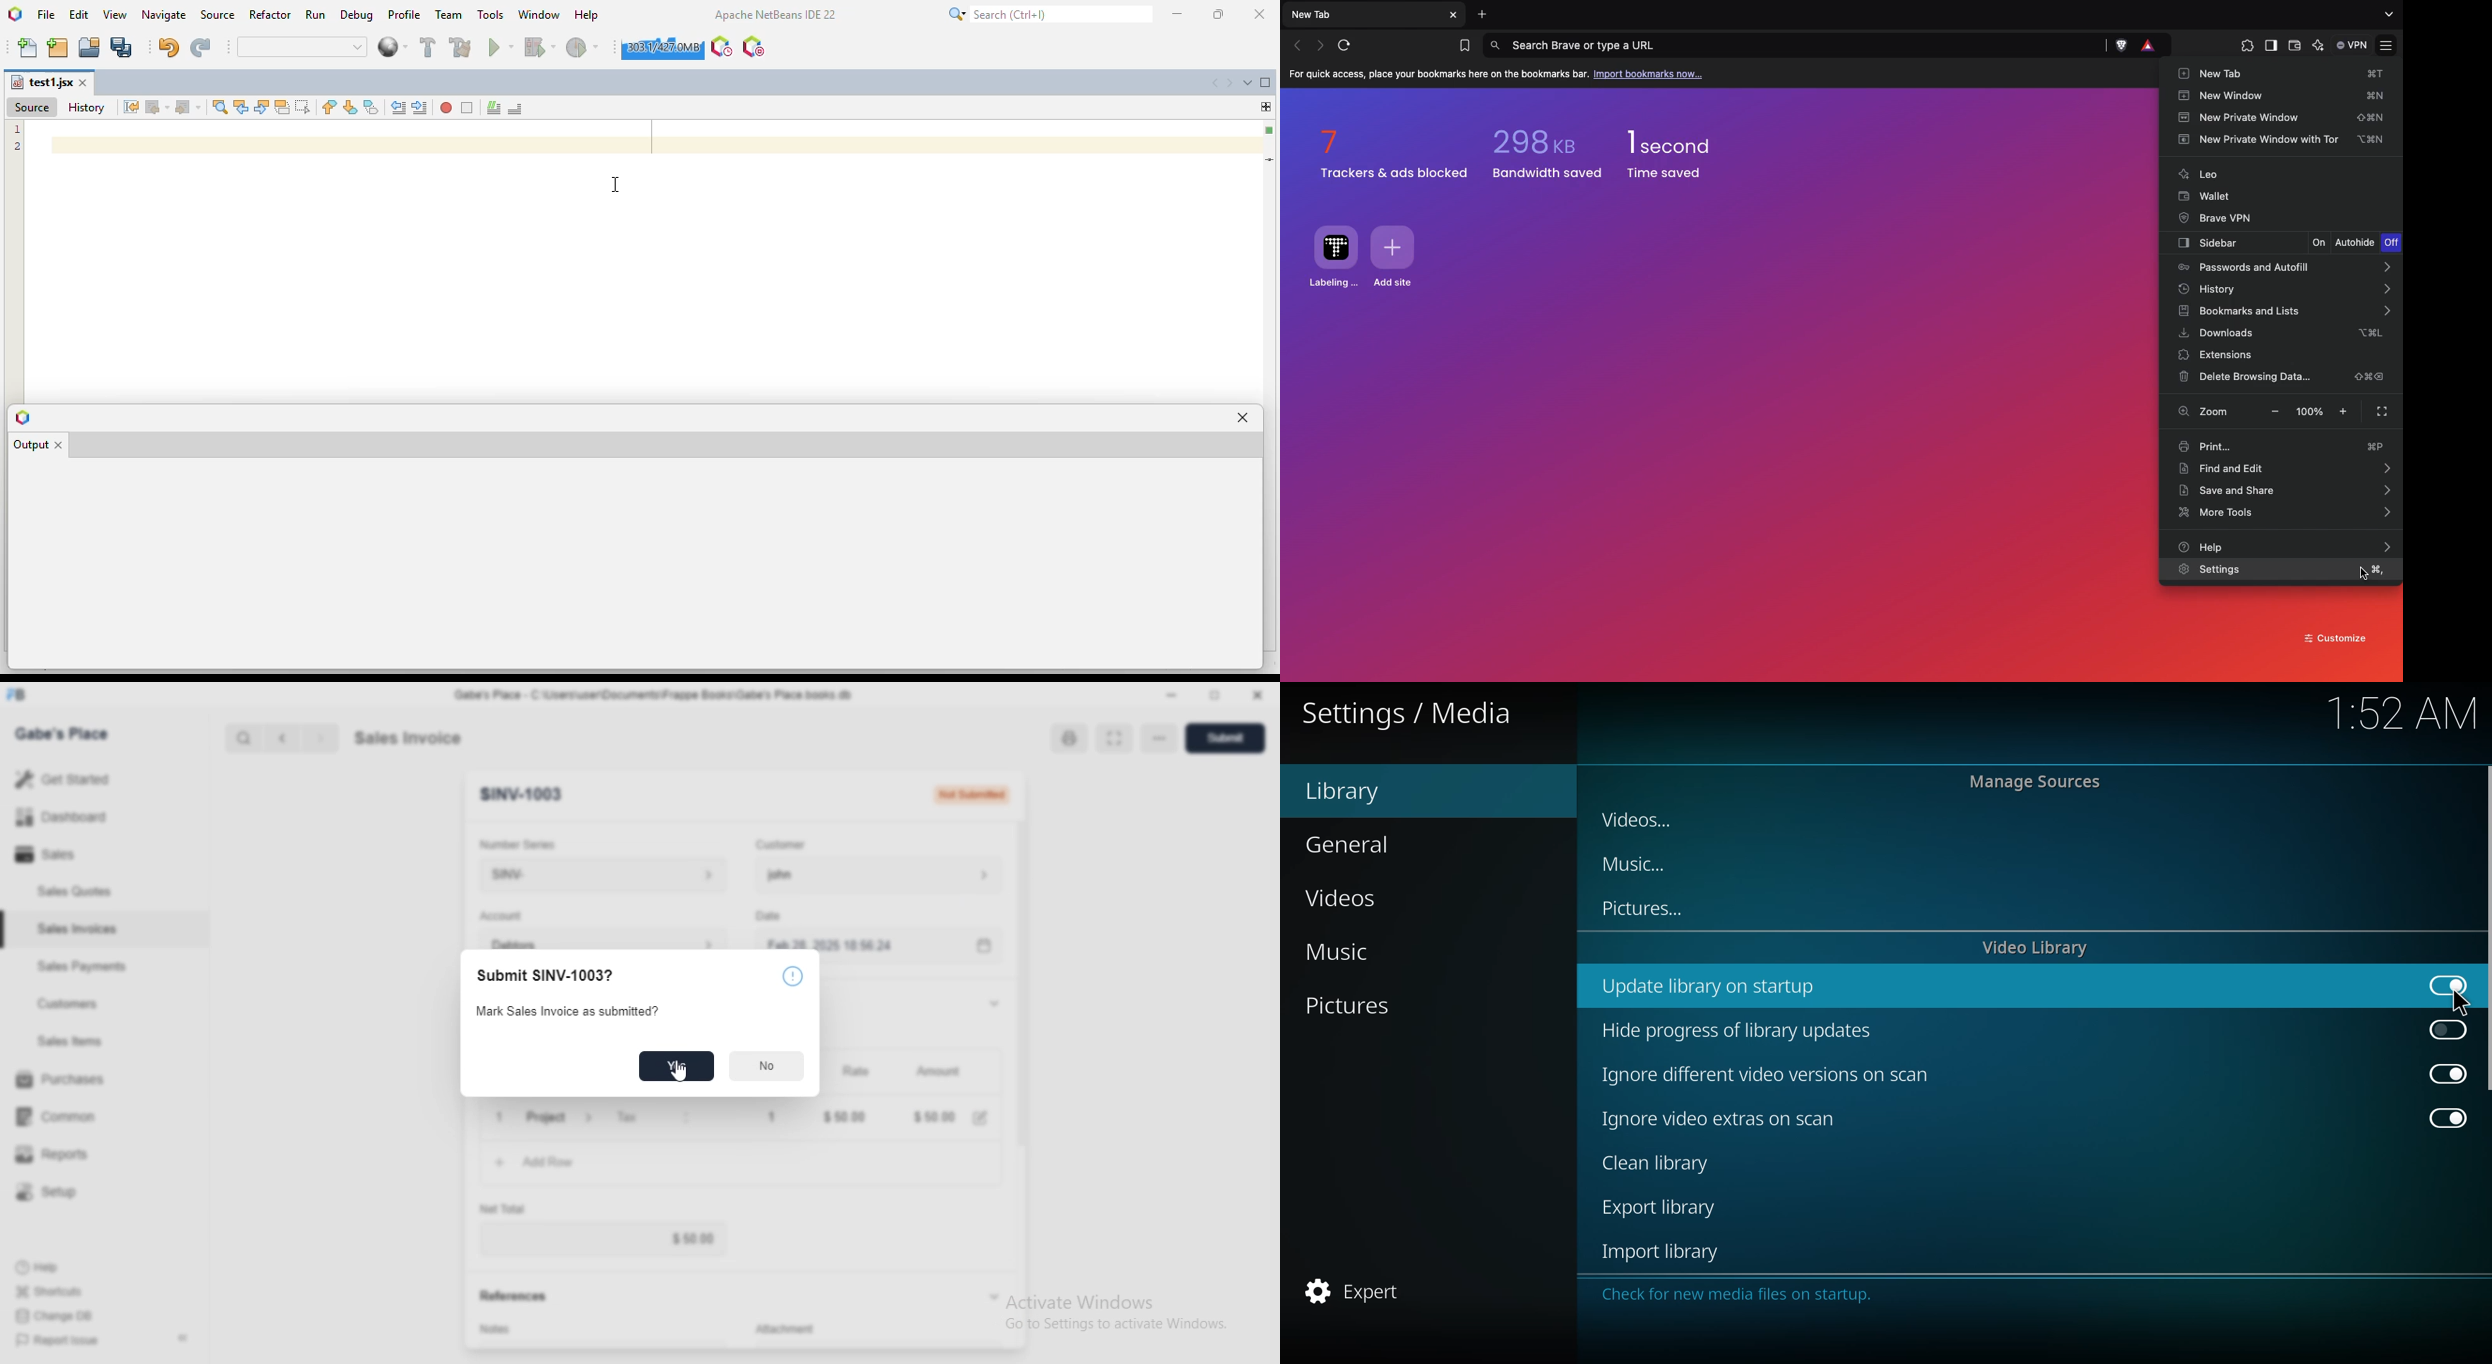  I want to click on export library, so click(1663, 1208).